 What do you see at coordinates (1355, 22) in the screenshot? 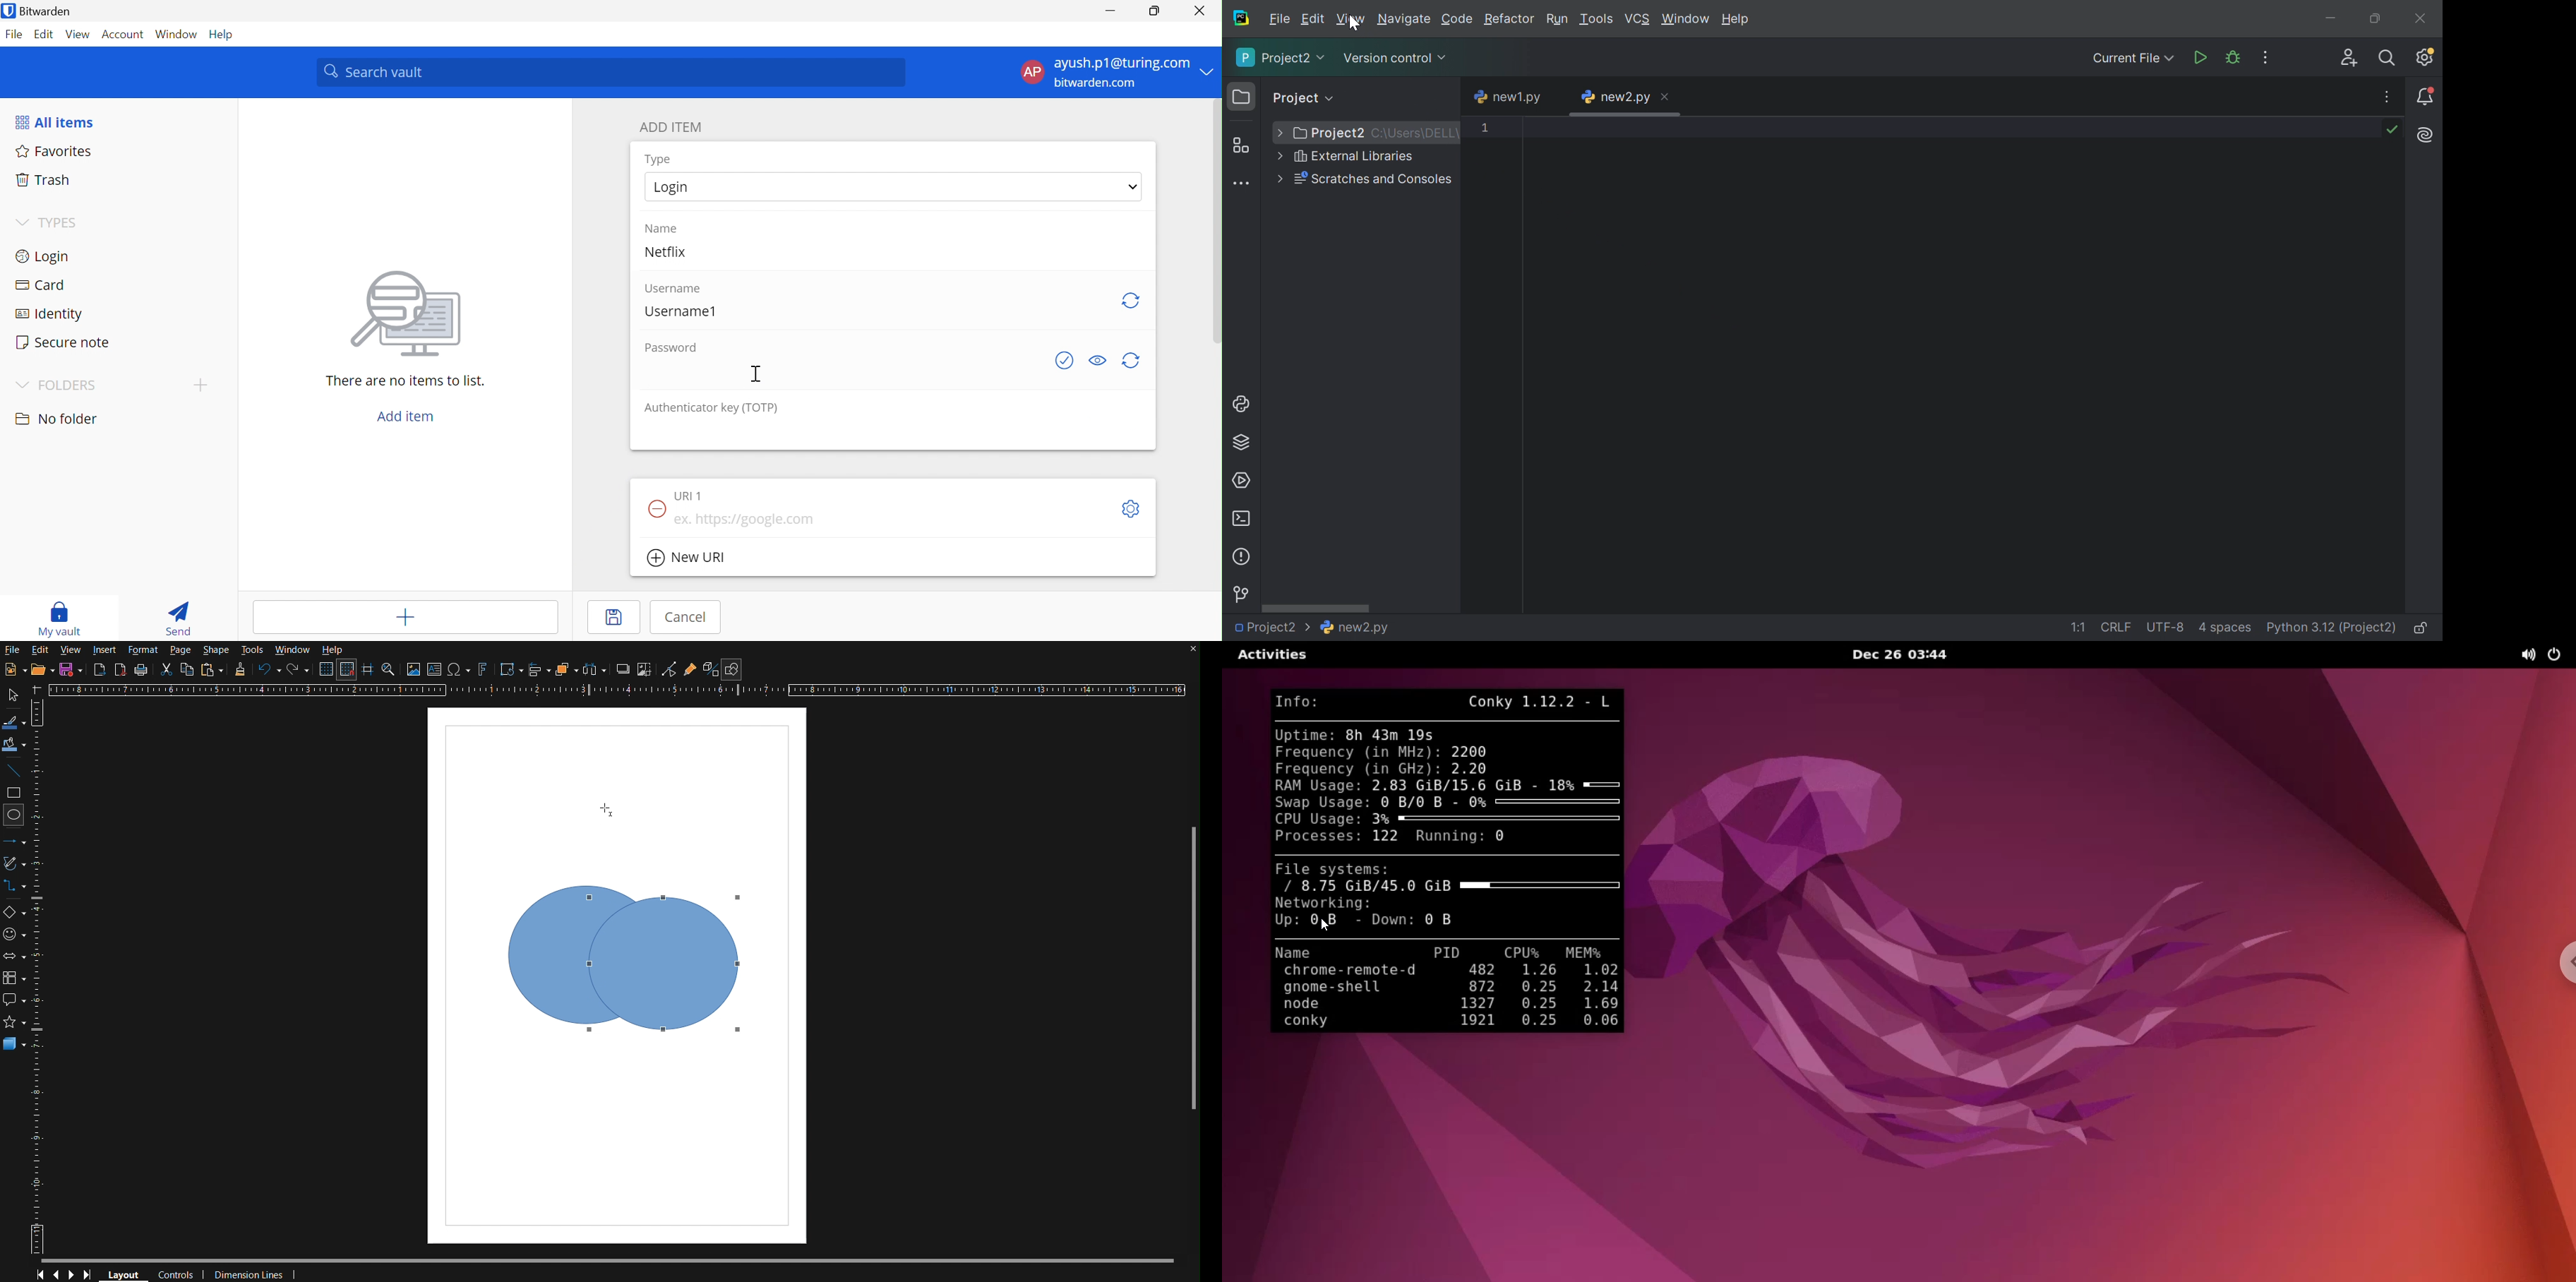
I see `cursor` at bounding box center [1355, 22].